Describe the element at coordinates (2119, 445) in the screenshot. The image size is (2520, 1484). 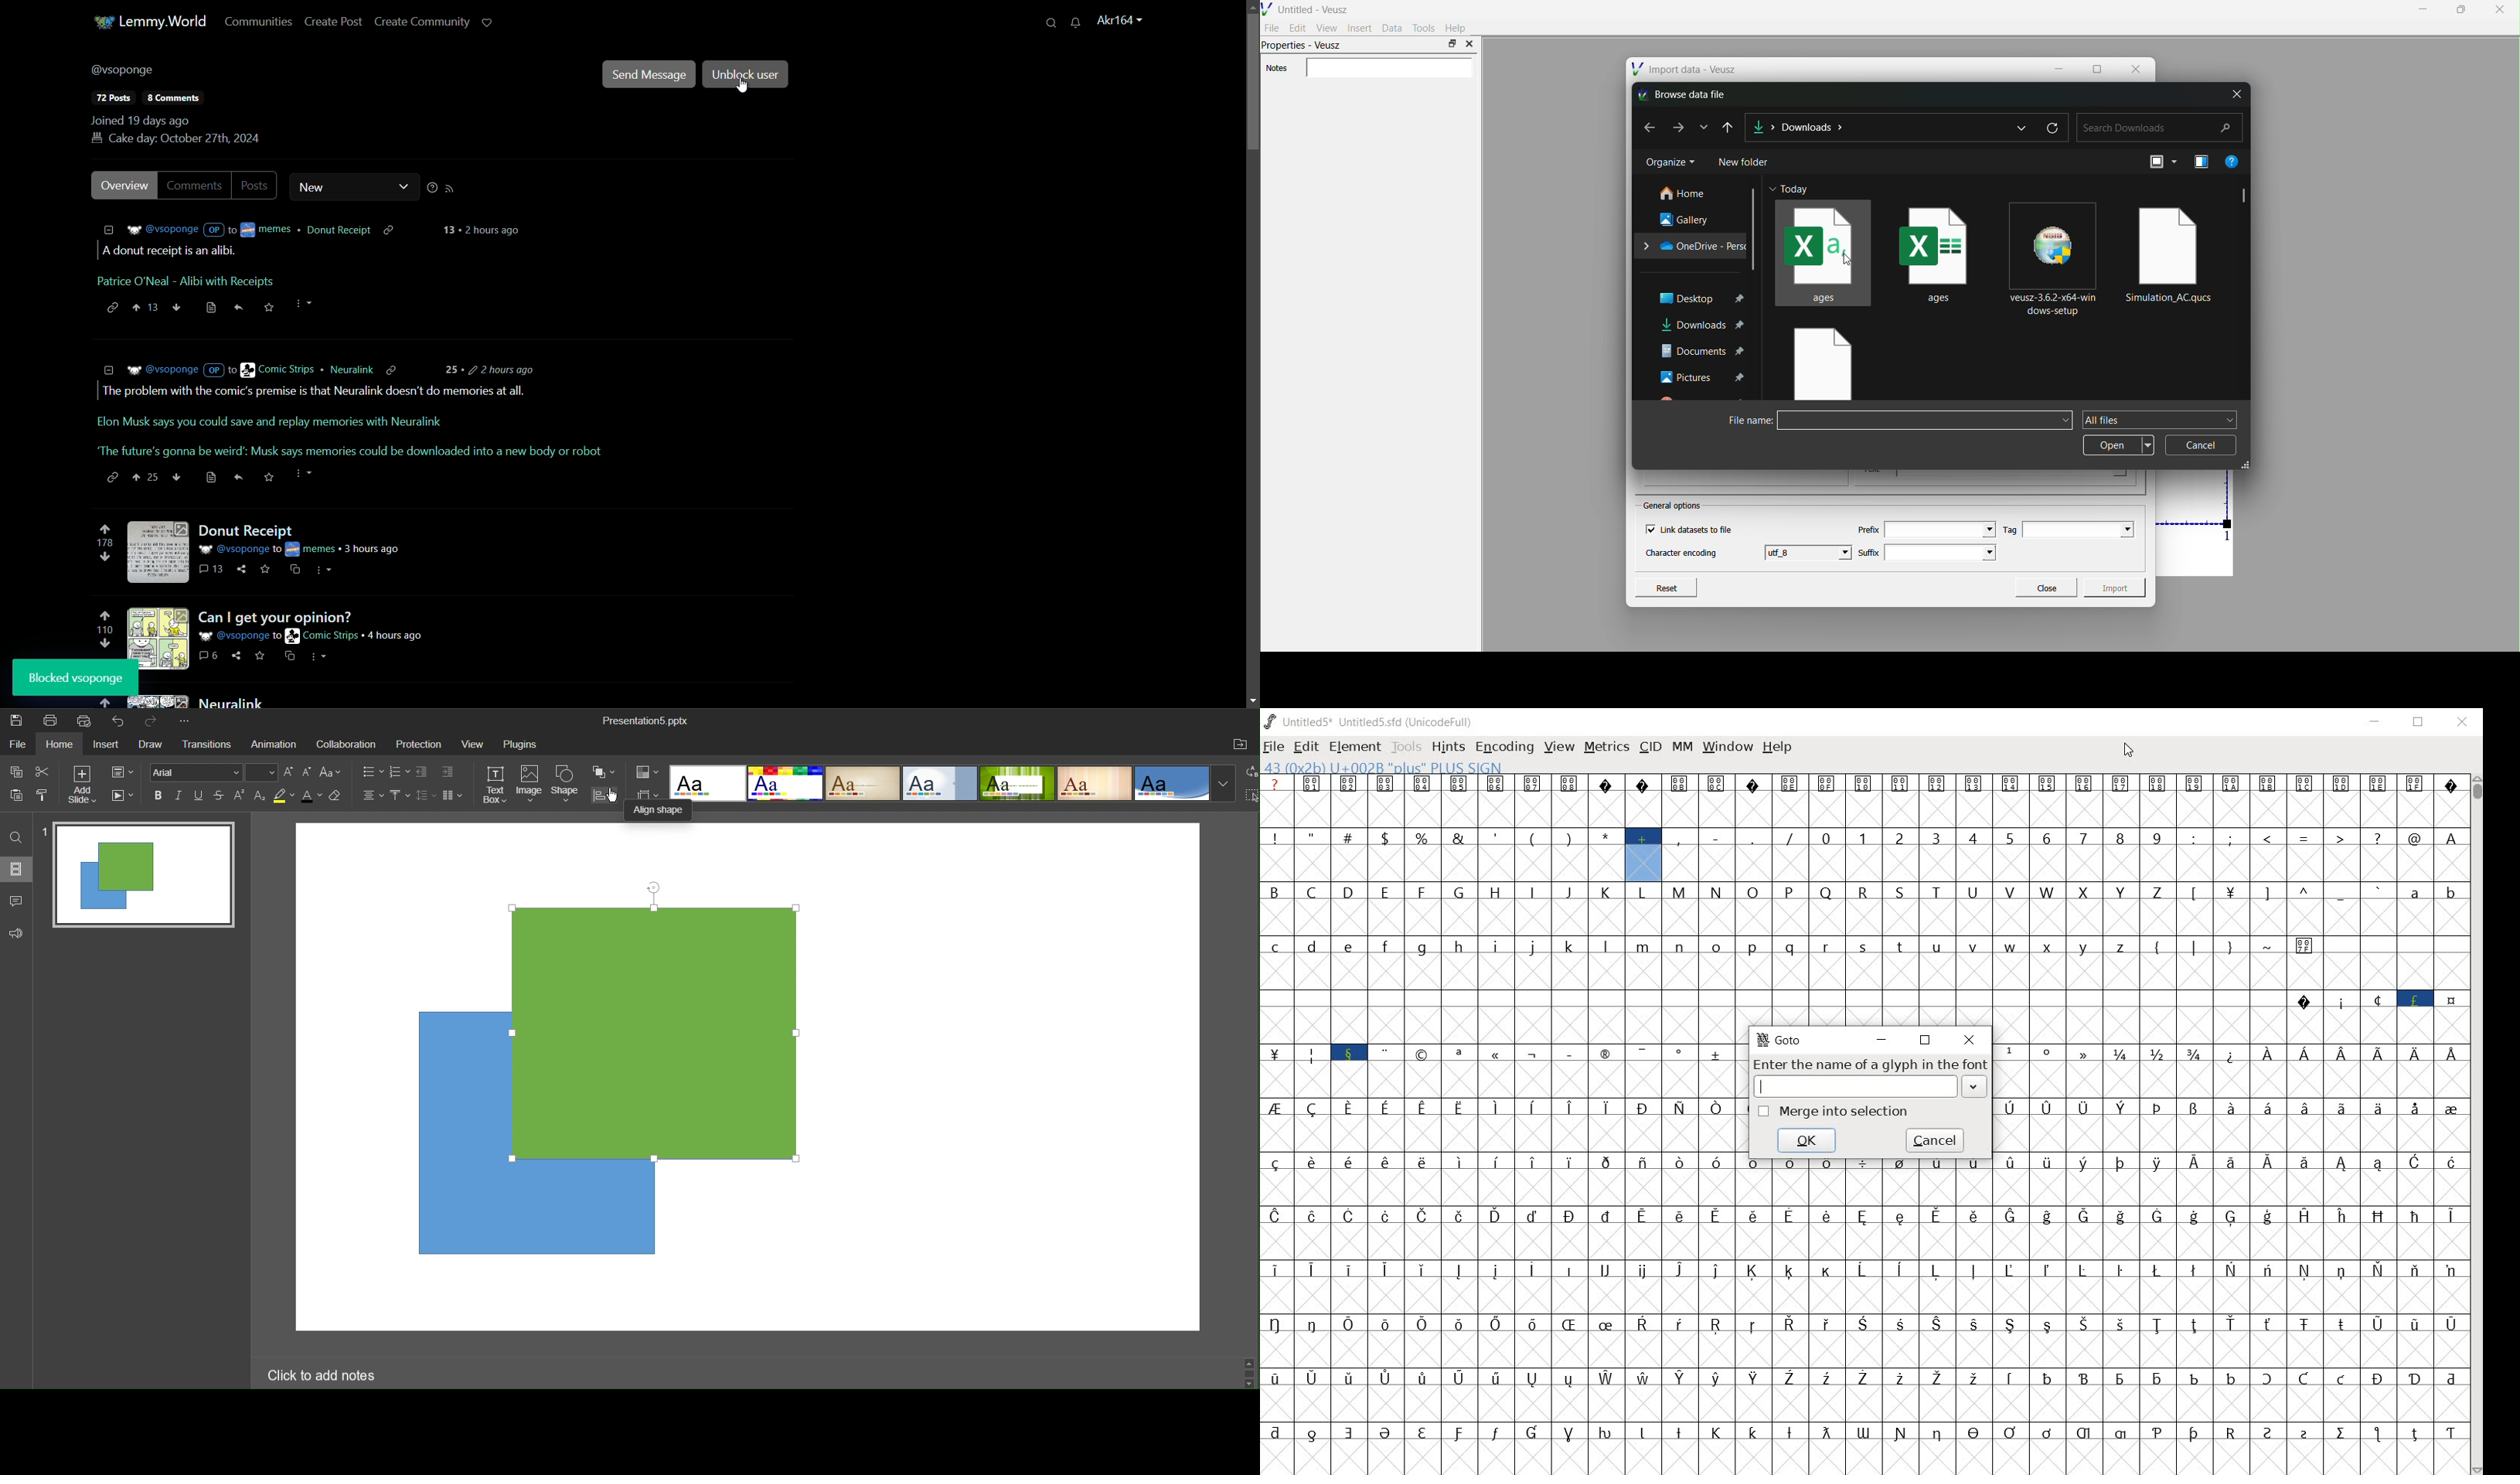
I see `Open` at that location.